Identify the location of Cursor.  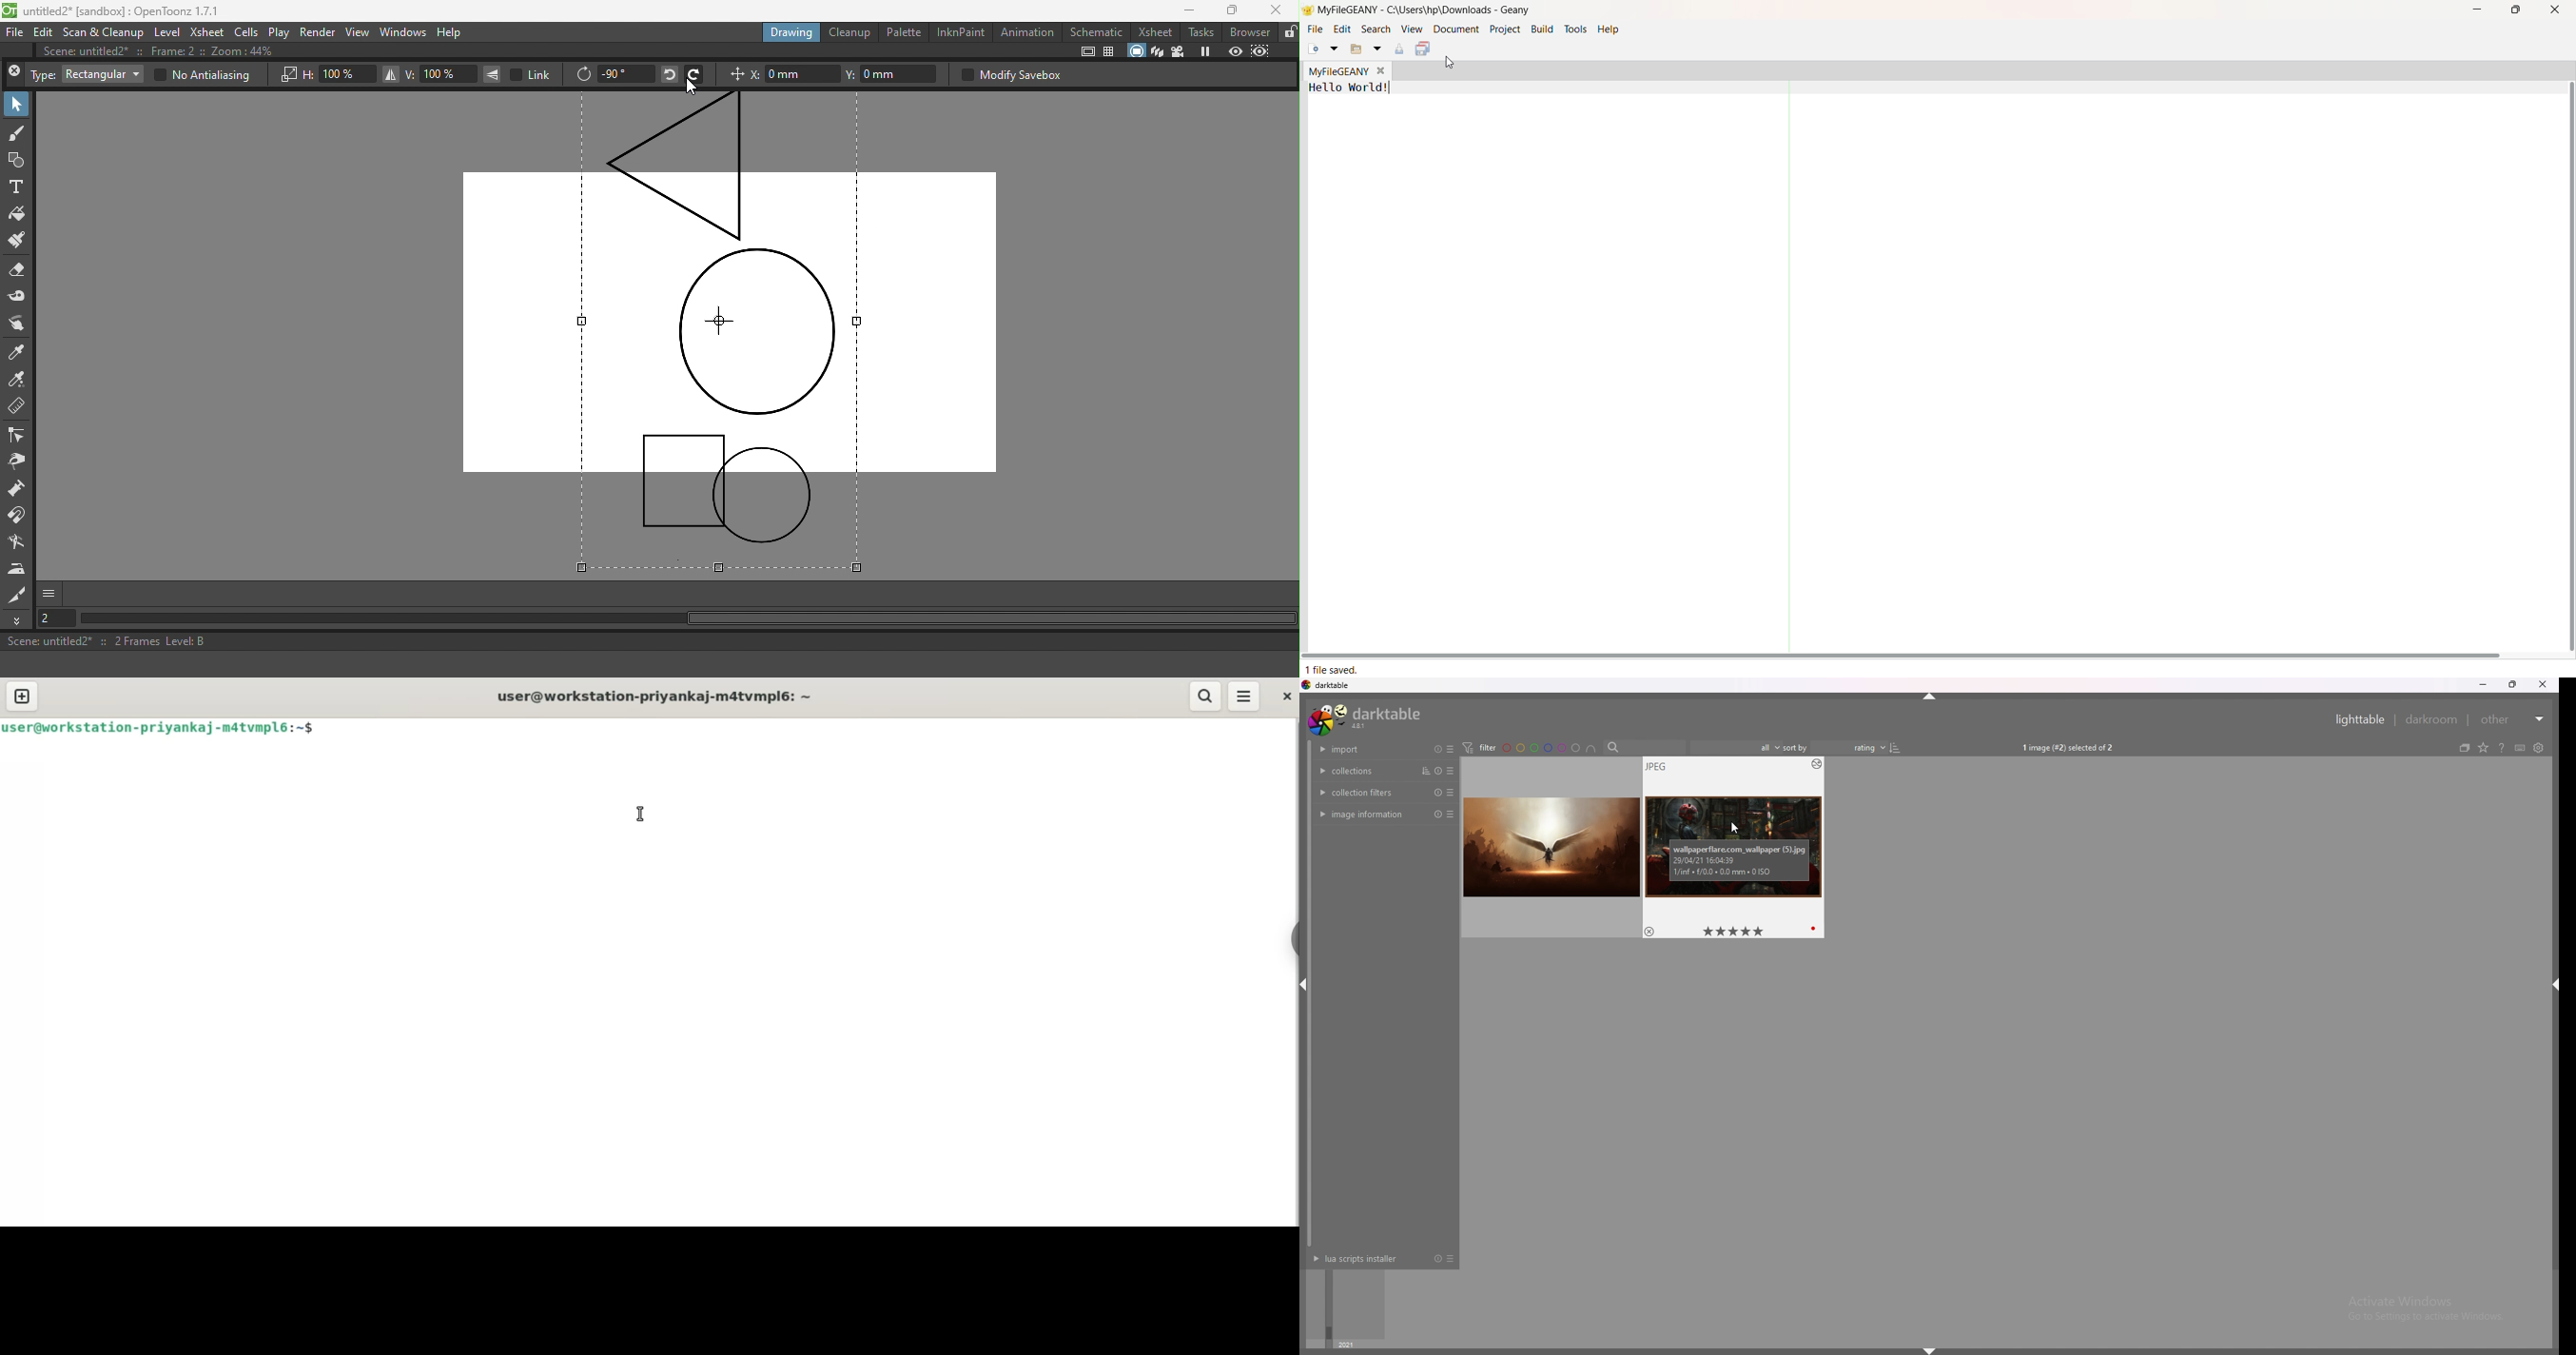
(691, 87).